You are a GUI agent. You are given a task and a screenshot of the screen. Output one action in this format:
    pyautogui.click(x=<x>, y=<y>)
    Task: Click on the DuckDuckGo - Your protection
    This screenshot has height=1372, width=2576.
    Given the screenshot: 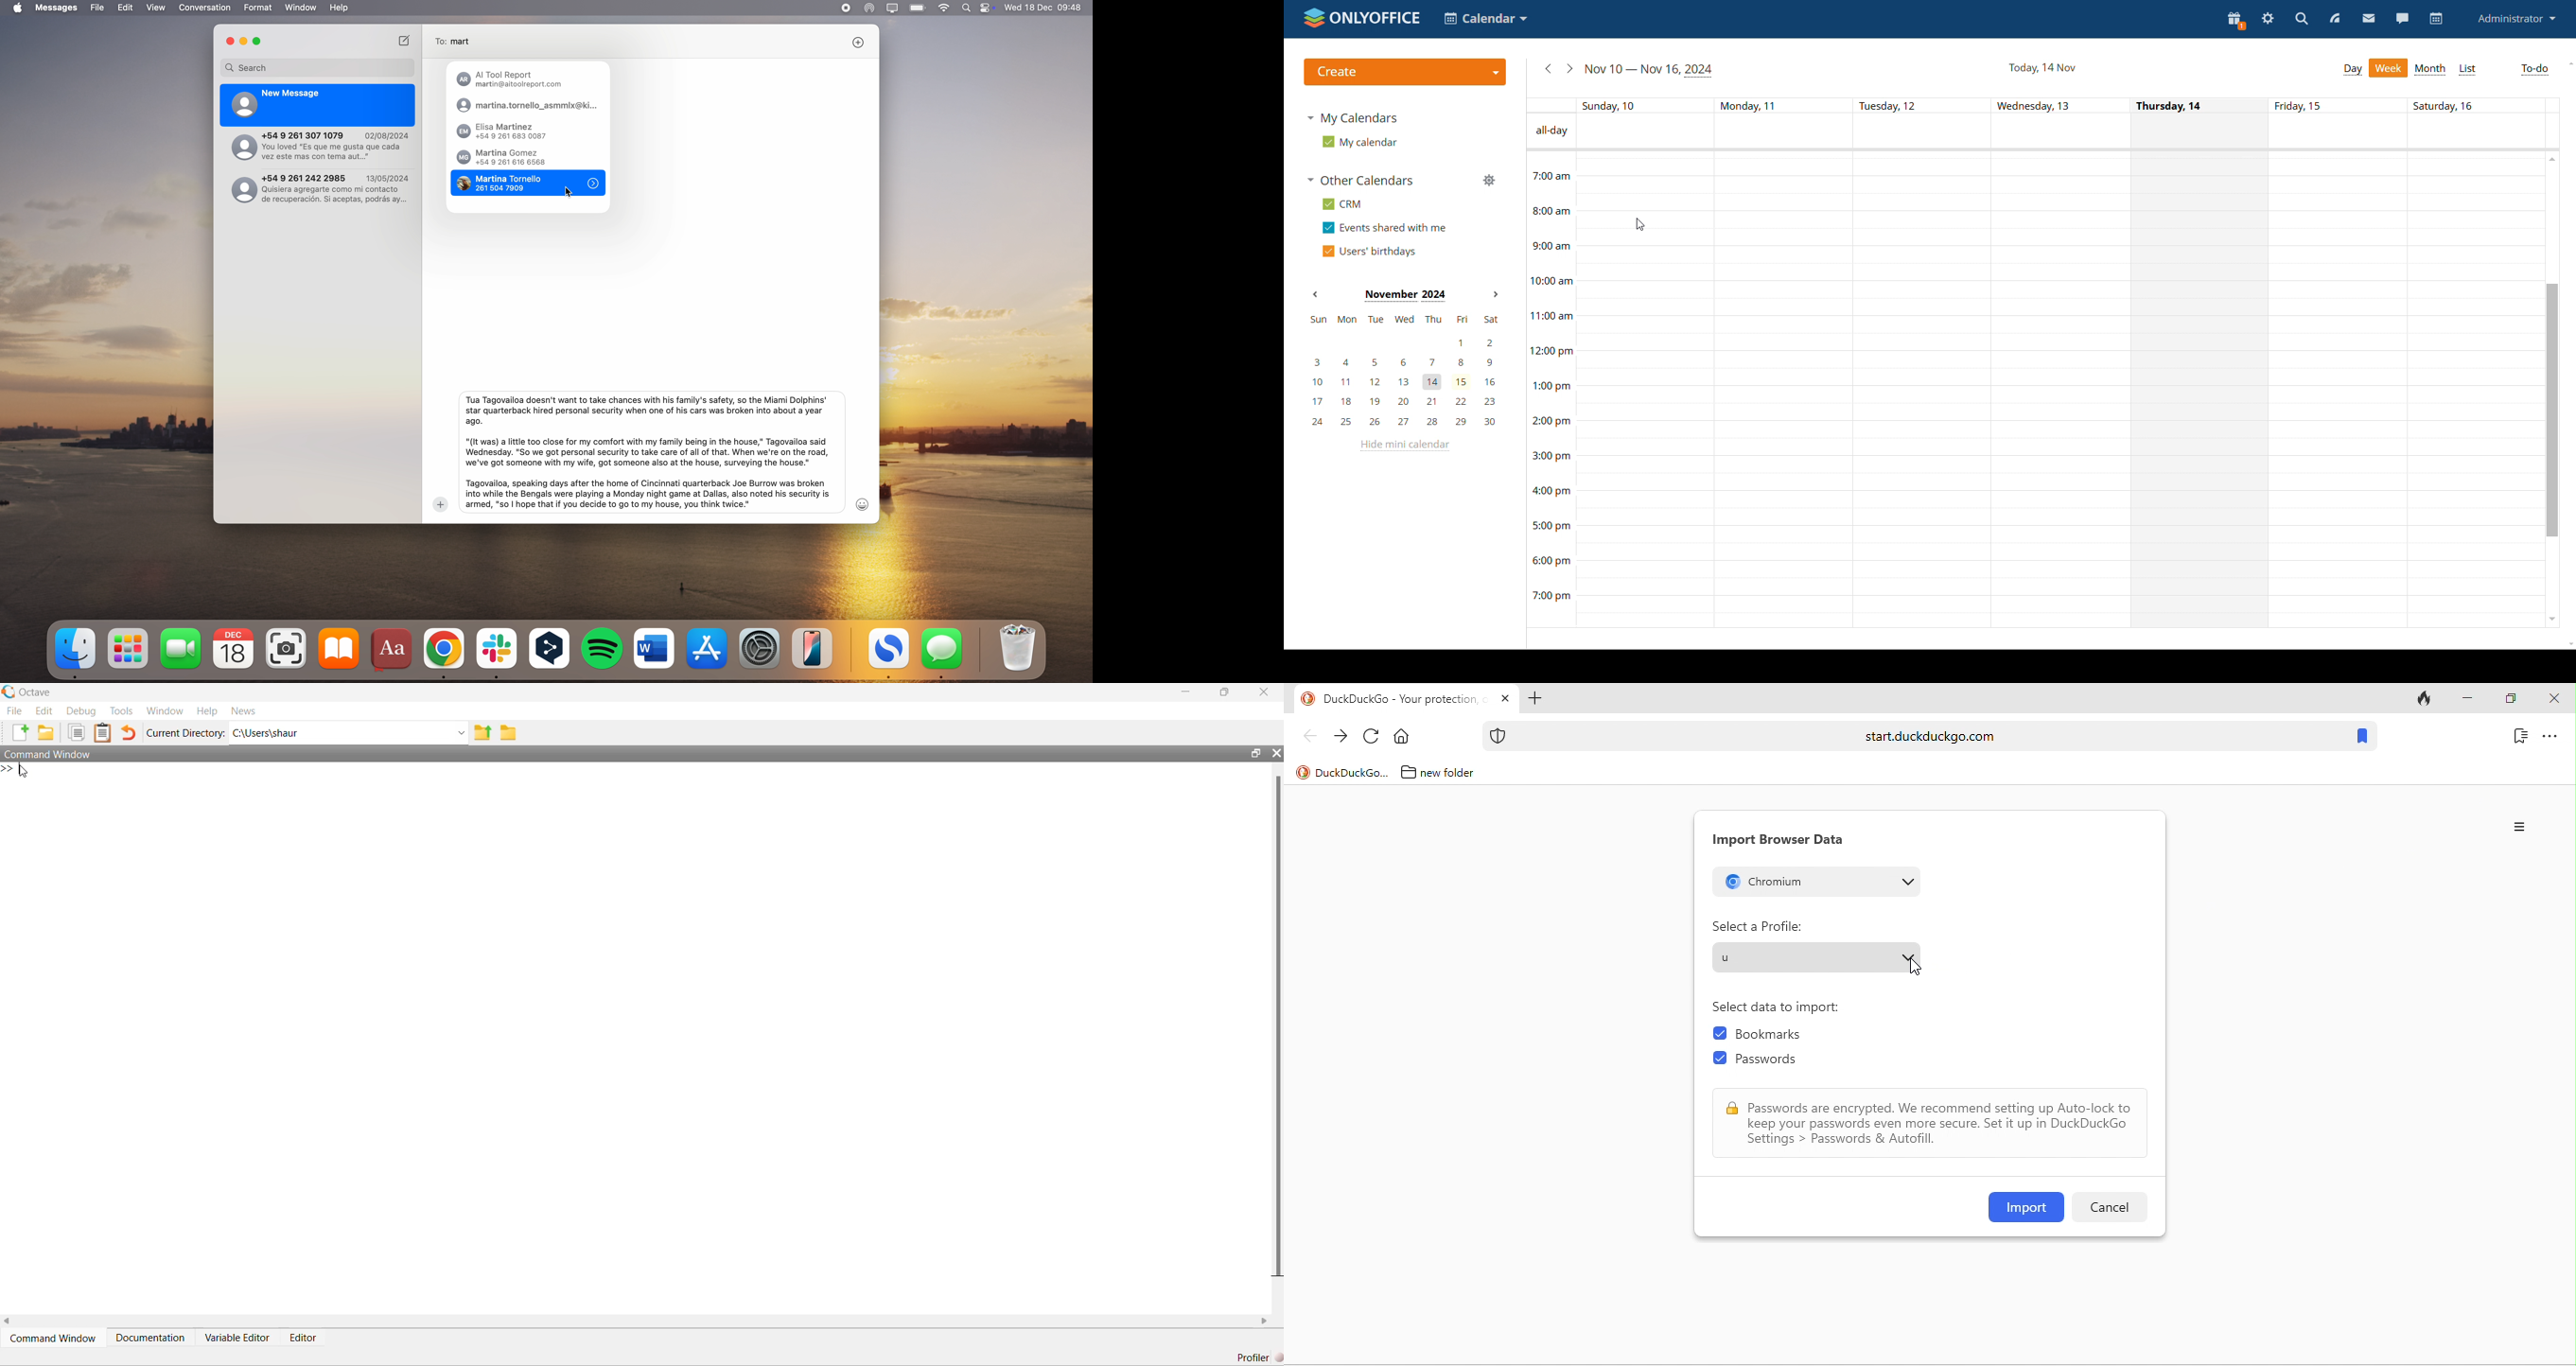 What is the action you would take?
    pyautogui.click(x=1405, y=700)
    